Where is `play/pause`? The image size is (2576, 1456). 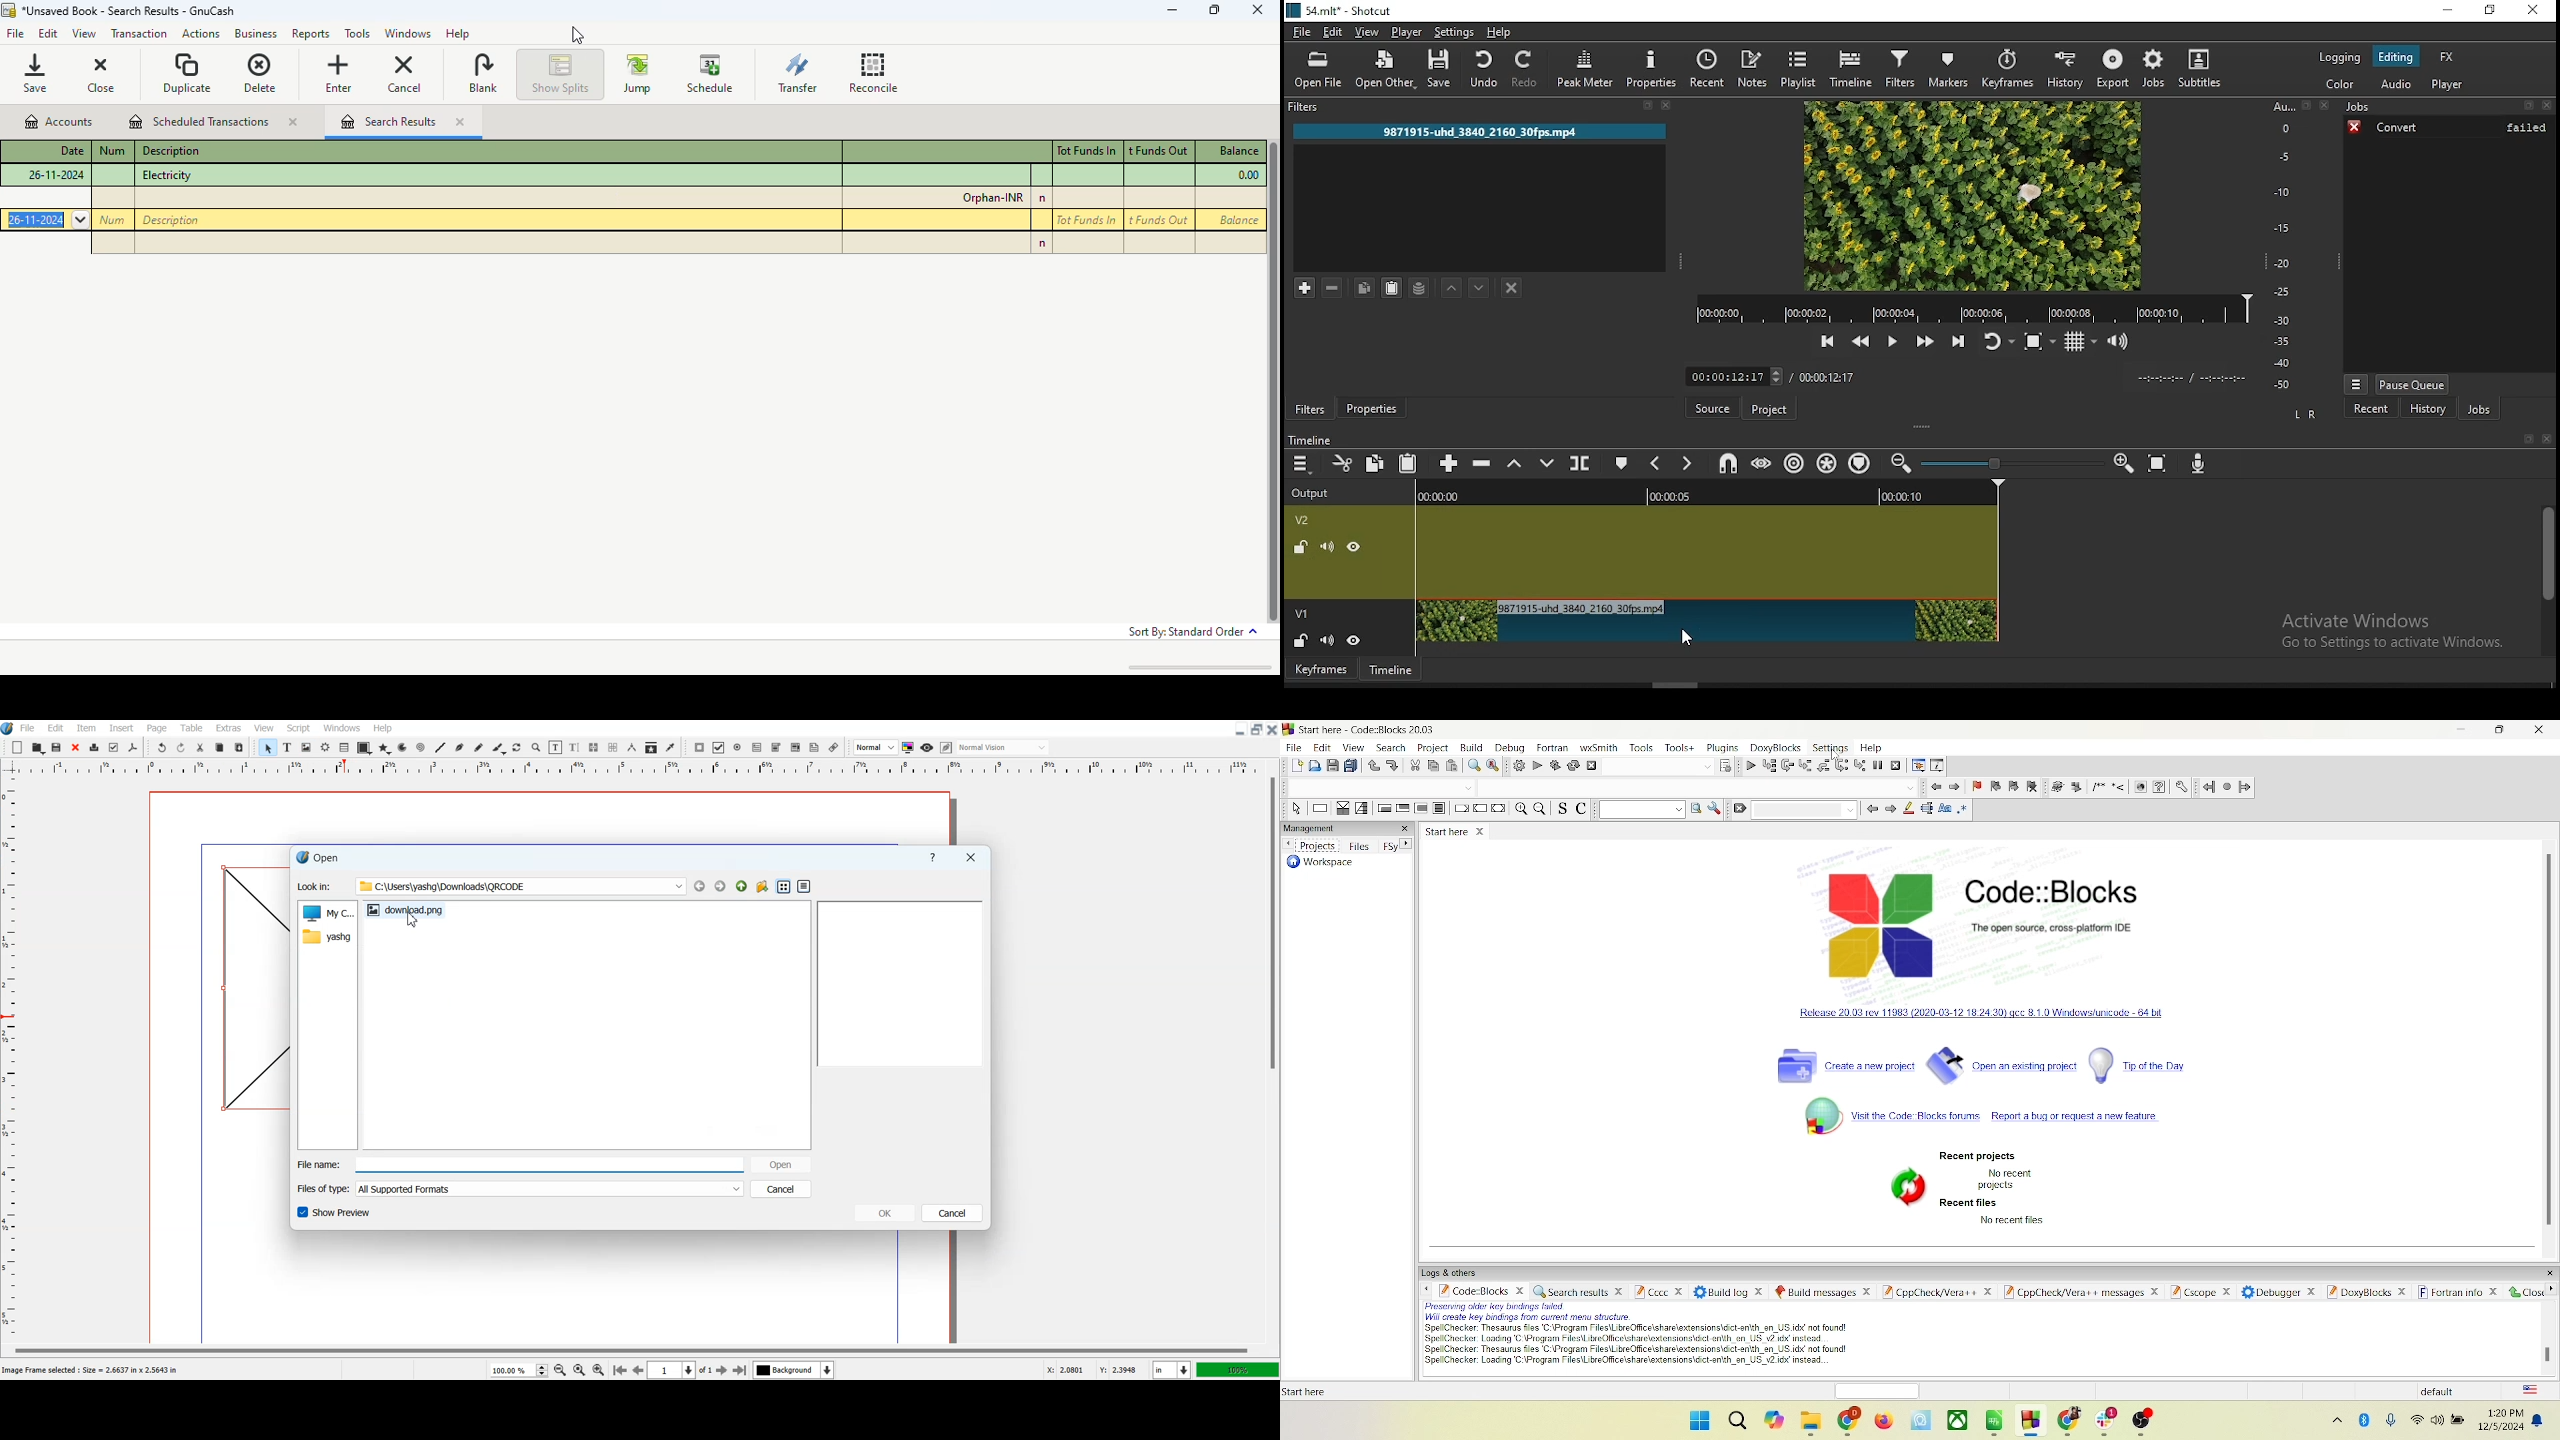 play/pause is located at coordinates (1890, 340).